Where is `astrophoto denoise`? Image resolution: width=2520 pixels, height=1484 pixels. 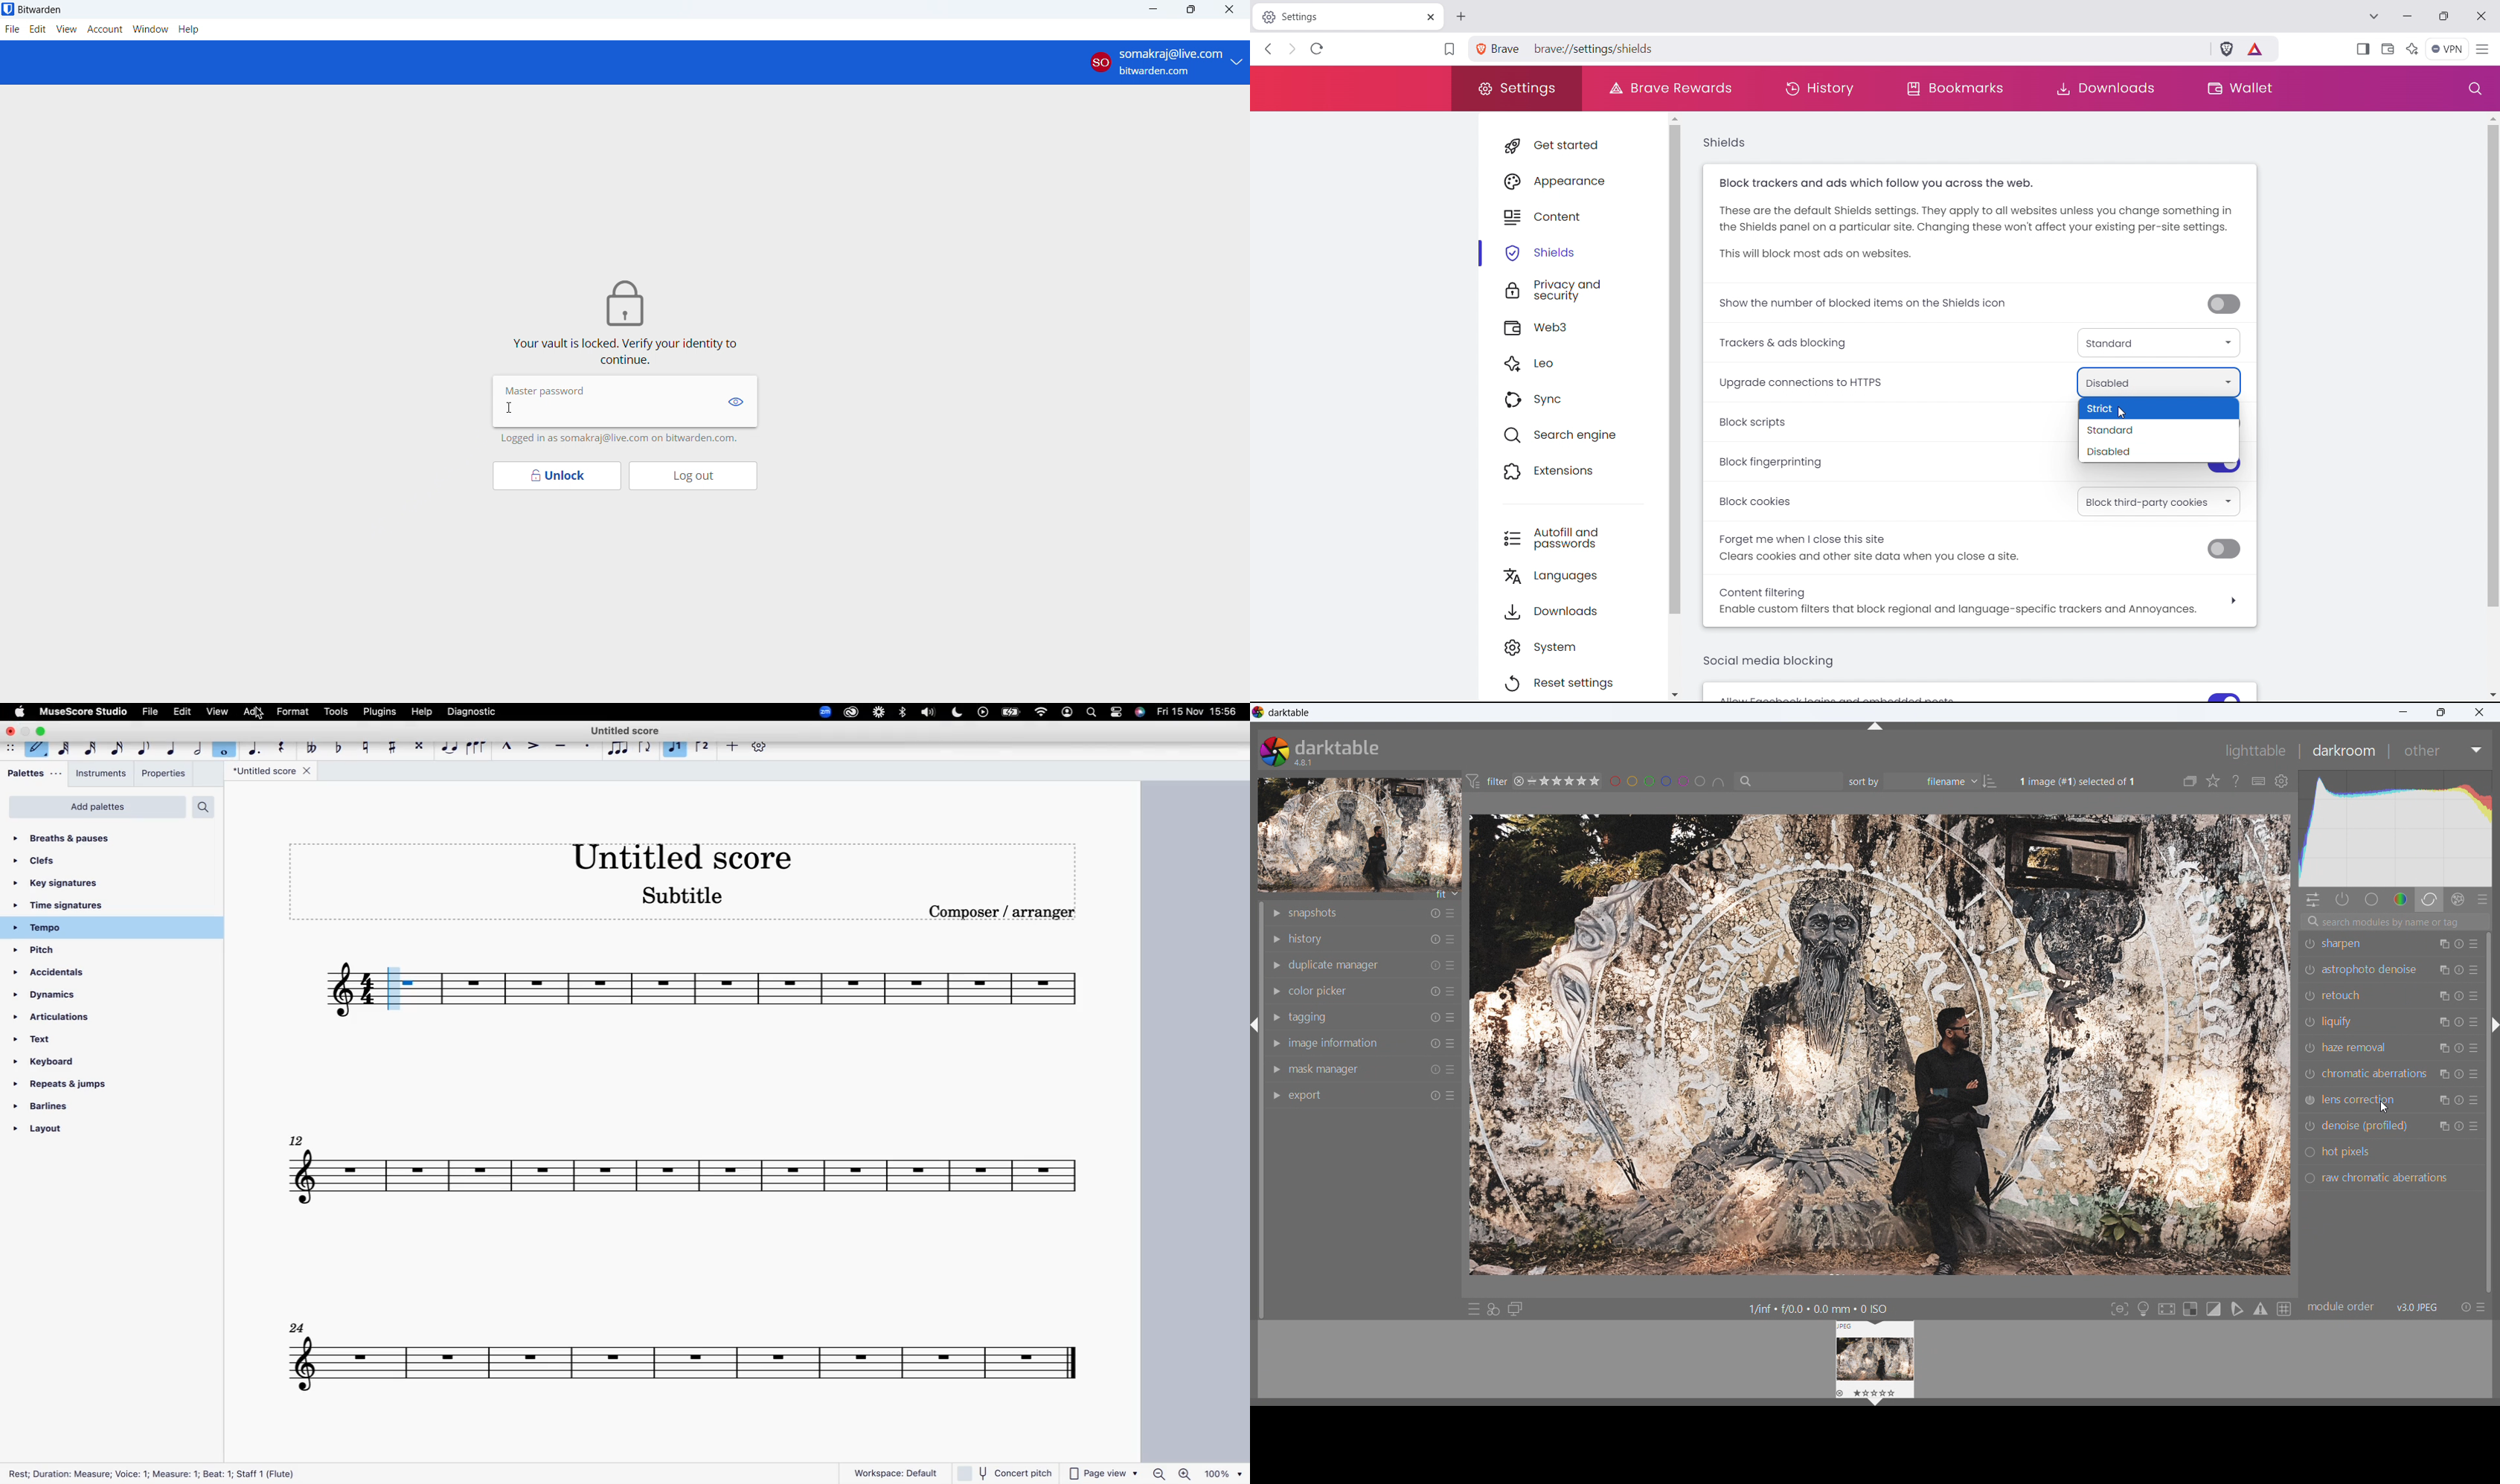 astrophoto denoise is located at coordinates (2370, 969).